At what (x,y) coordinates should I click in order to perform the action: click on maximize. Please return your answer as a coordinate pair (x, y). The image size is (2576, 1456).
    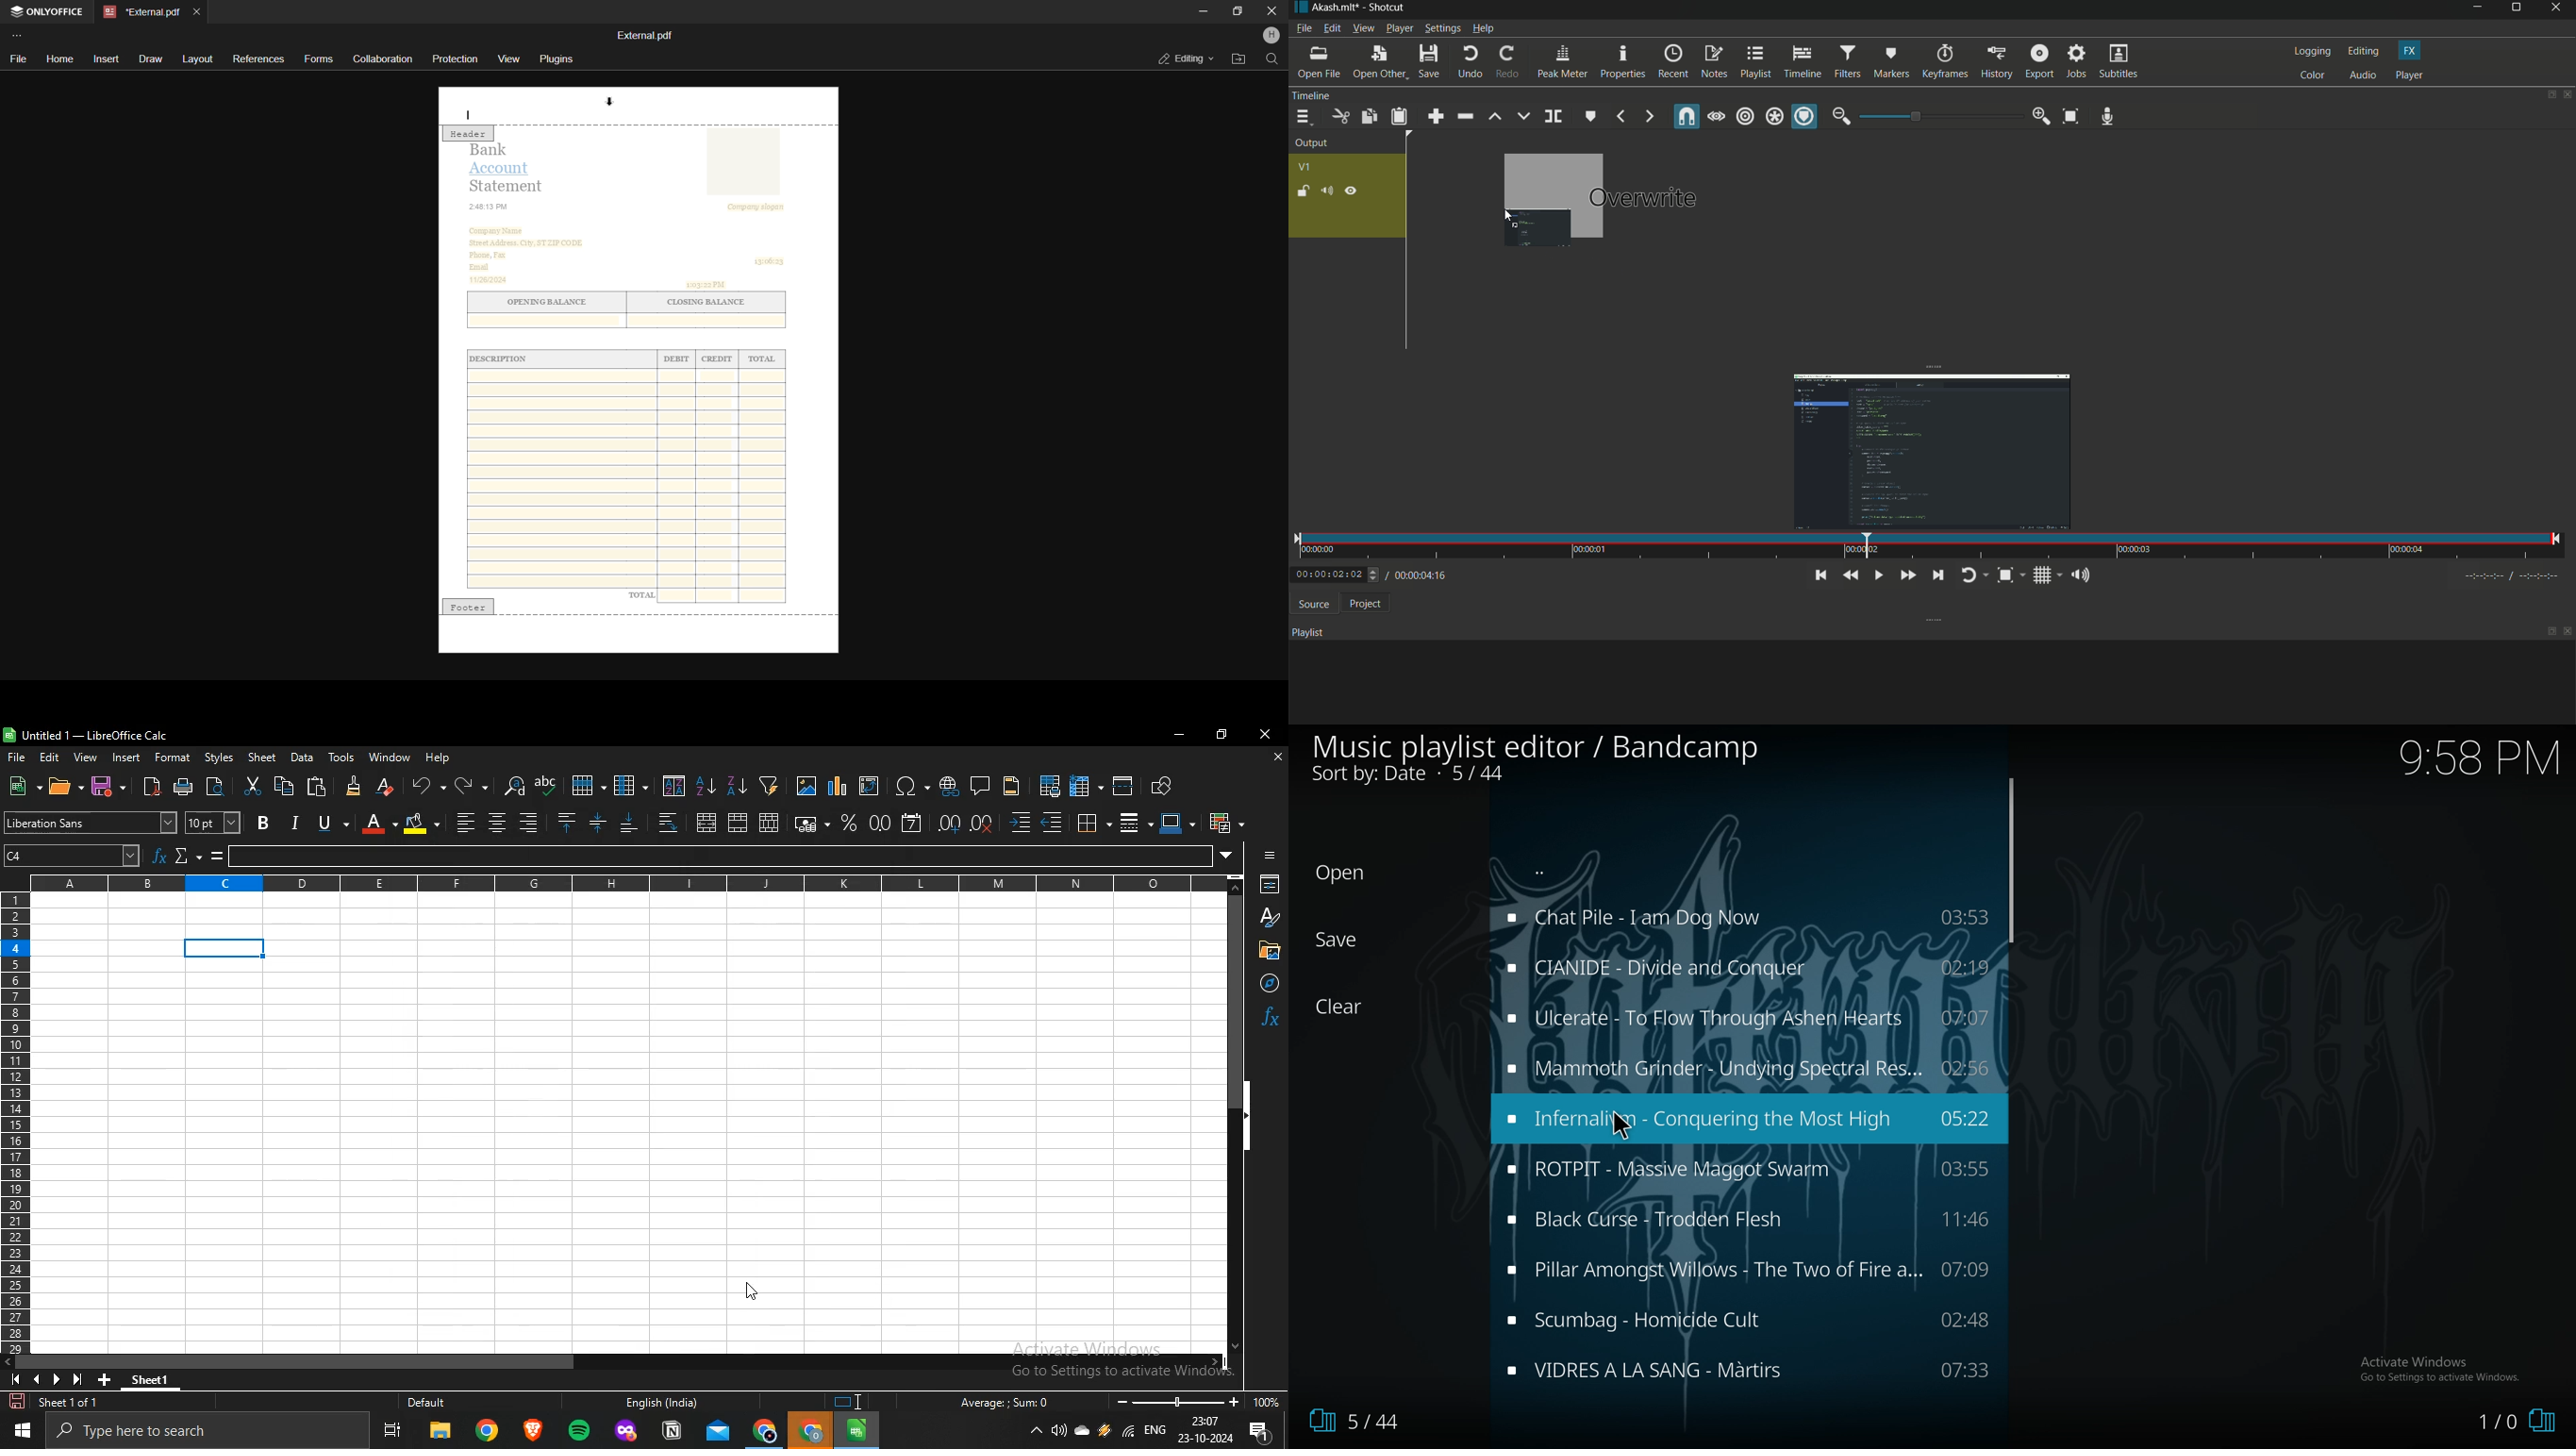
    Looking at the image, I should click on (1237, 10).